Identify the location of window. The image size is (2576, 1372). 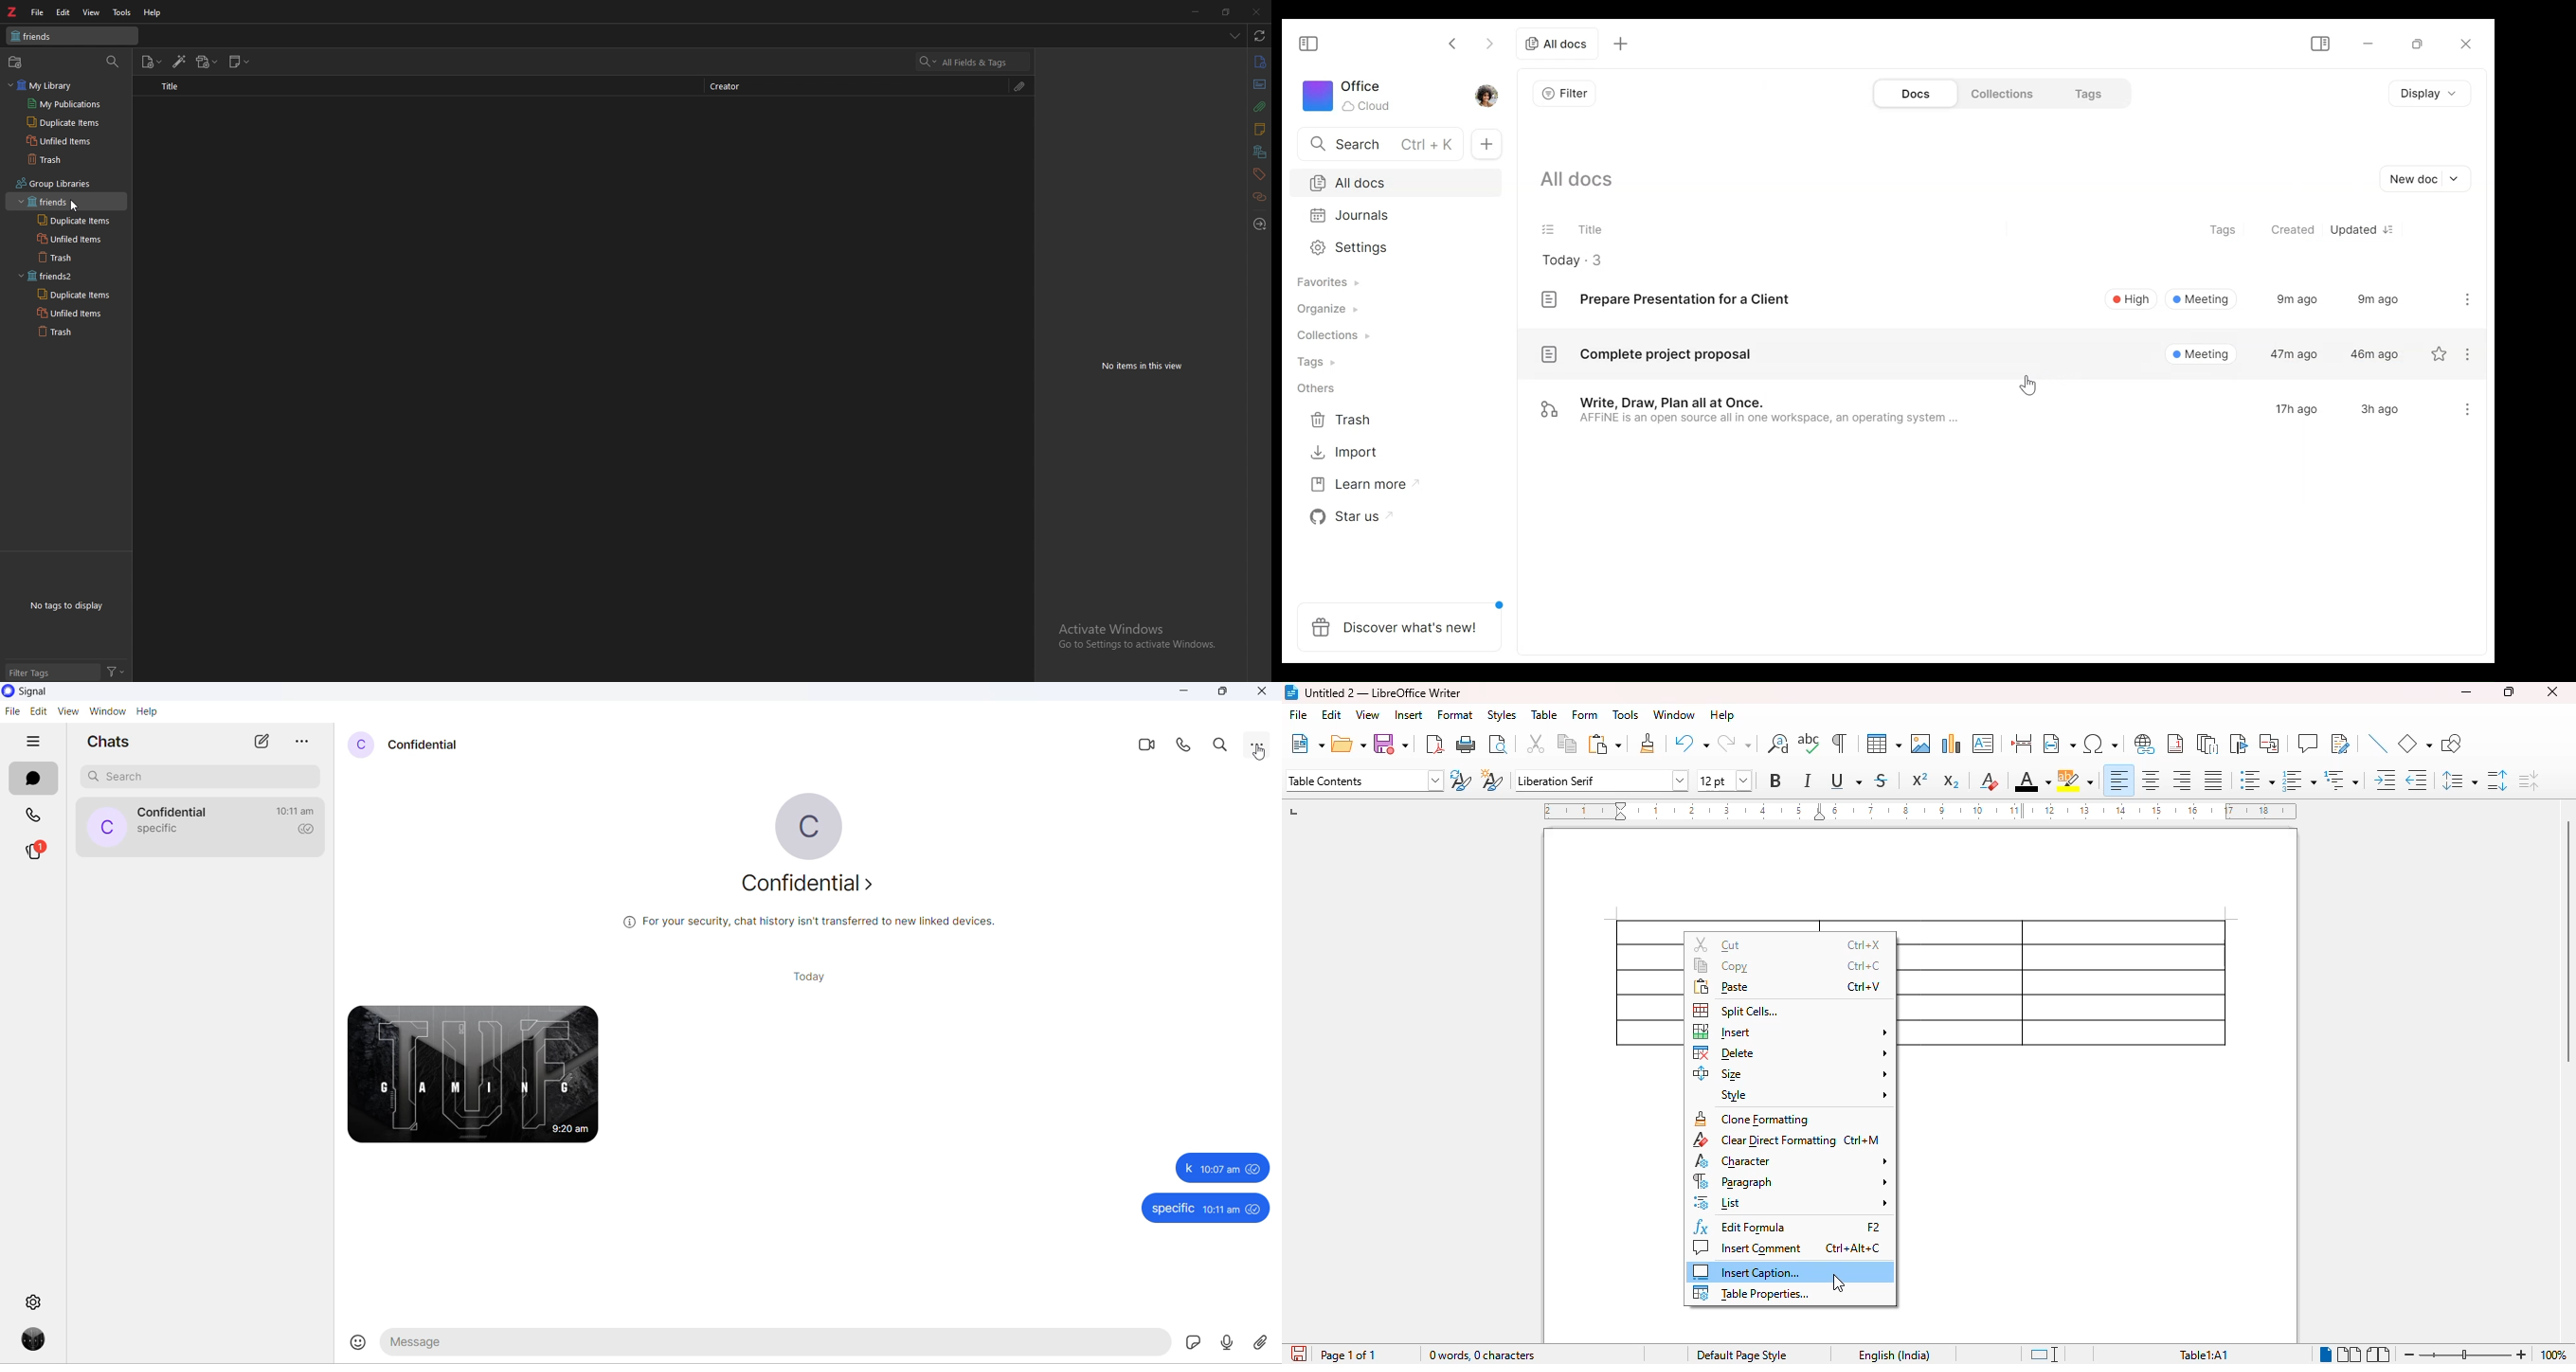
(1674, 714).